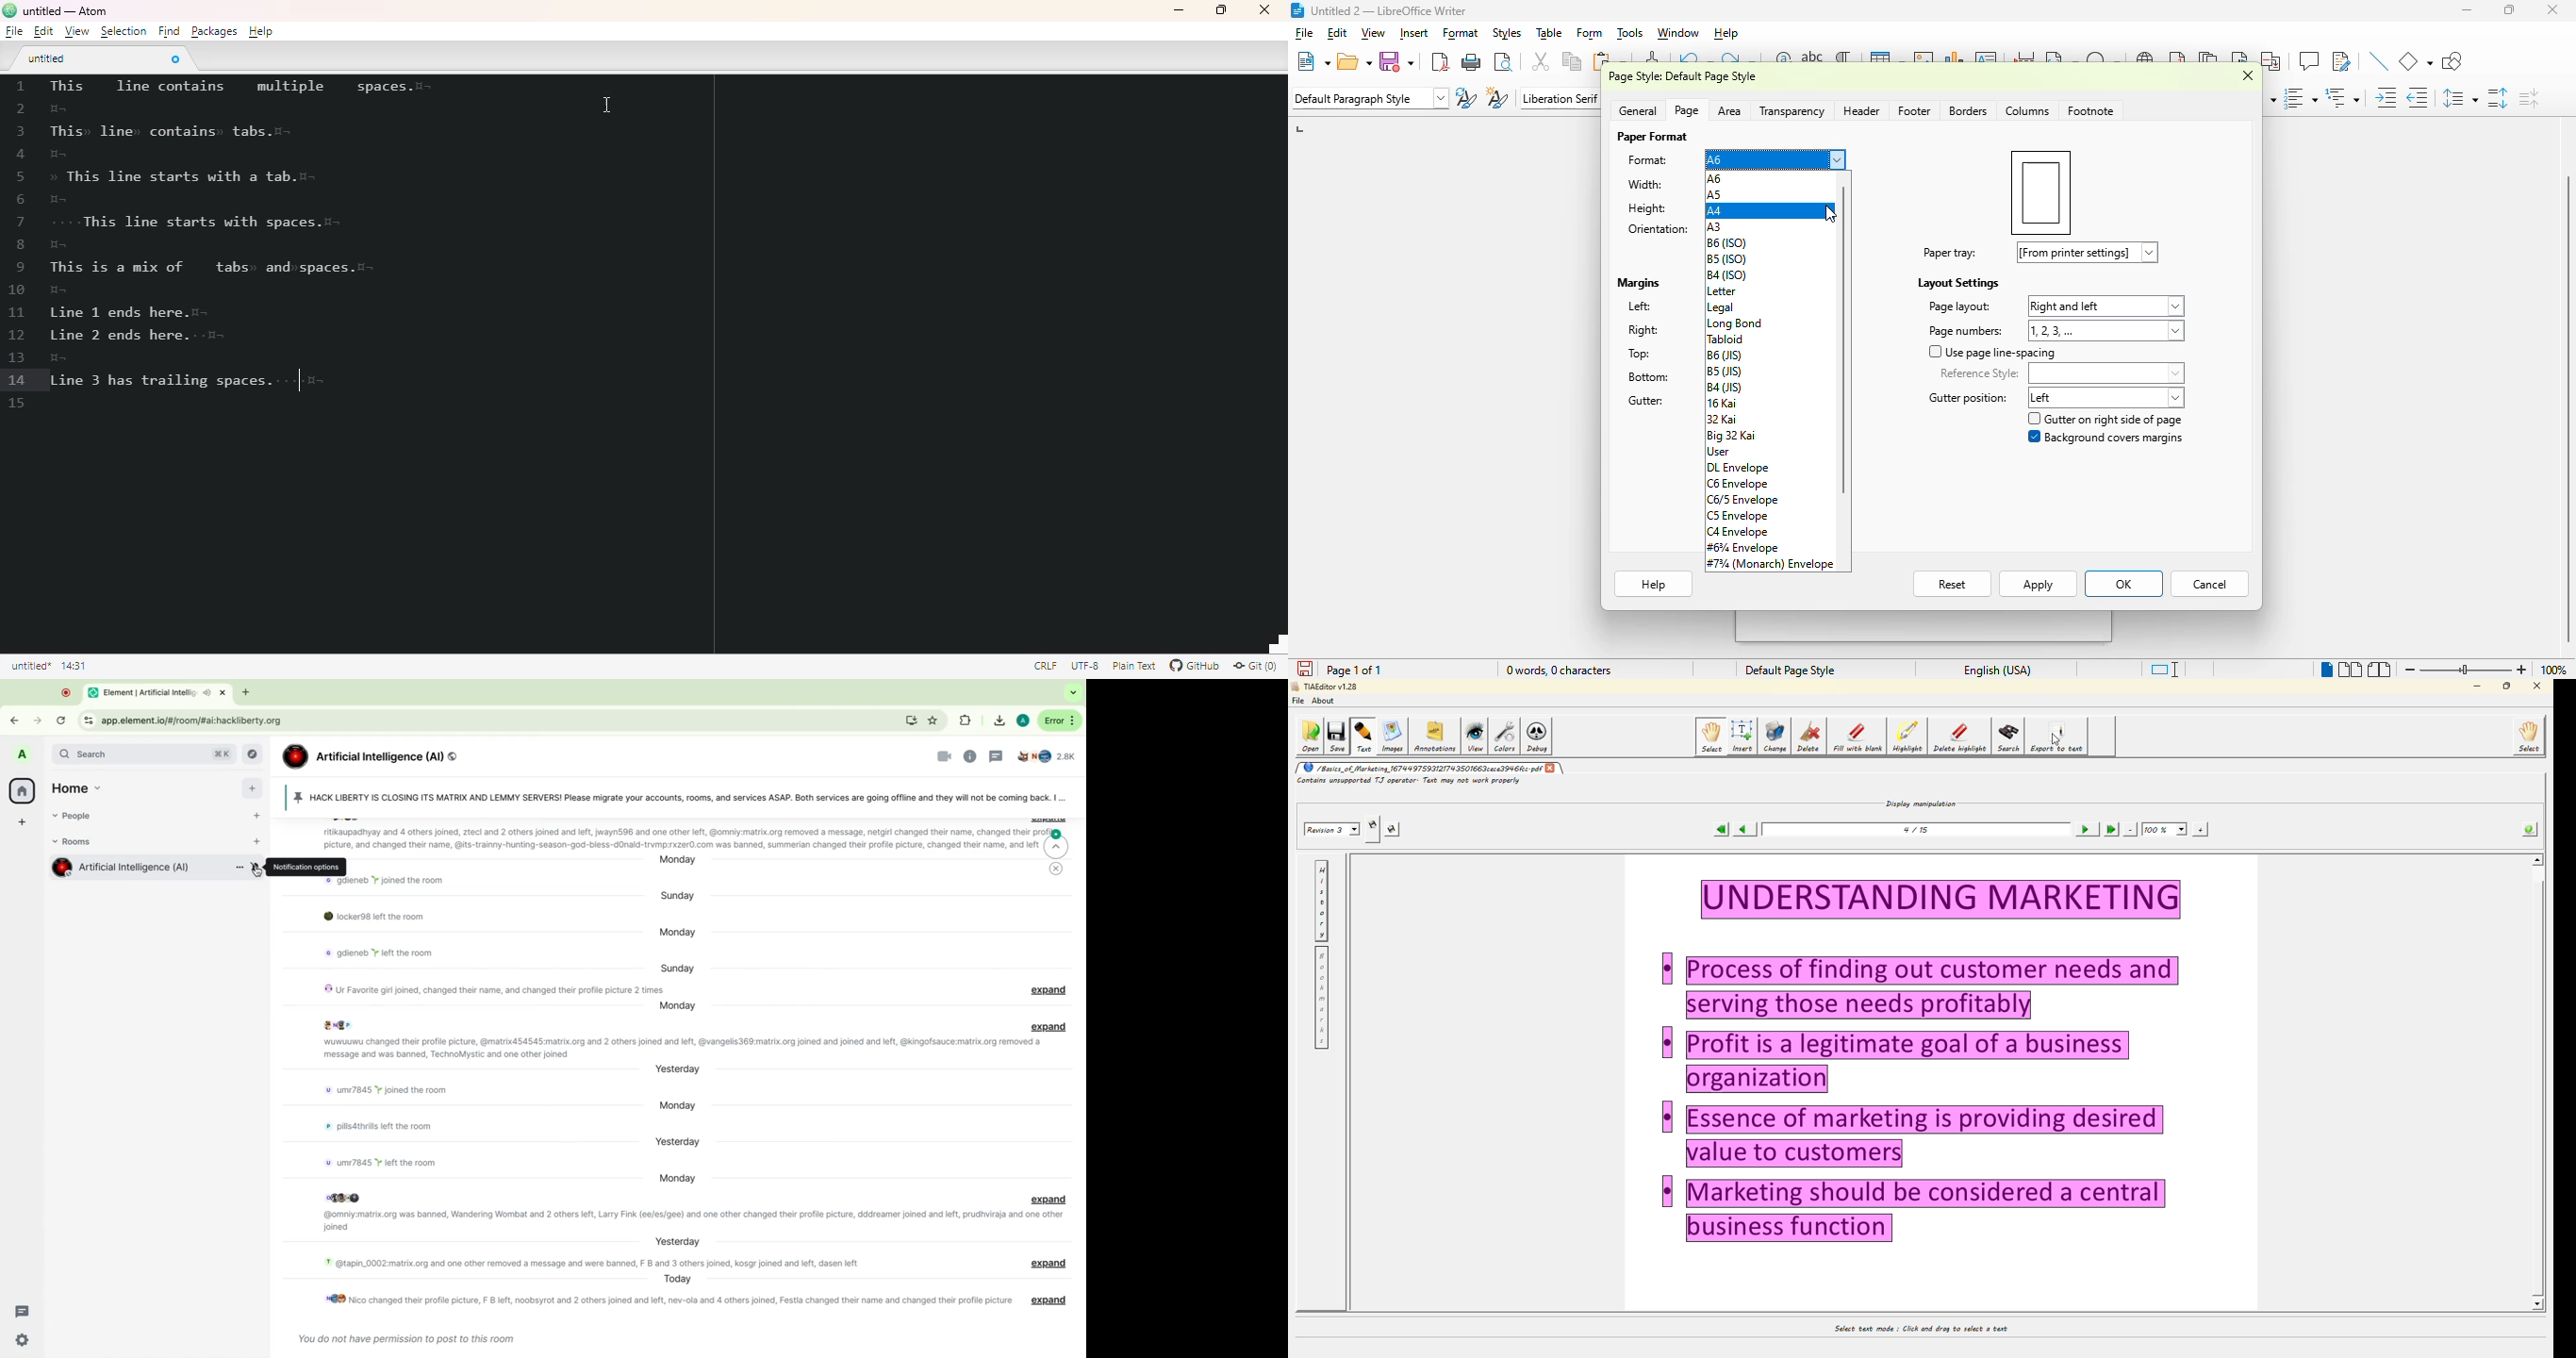 The image size is (2576, 1372). I want to click on day, so click(681, 895).